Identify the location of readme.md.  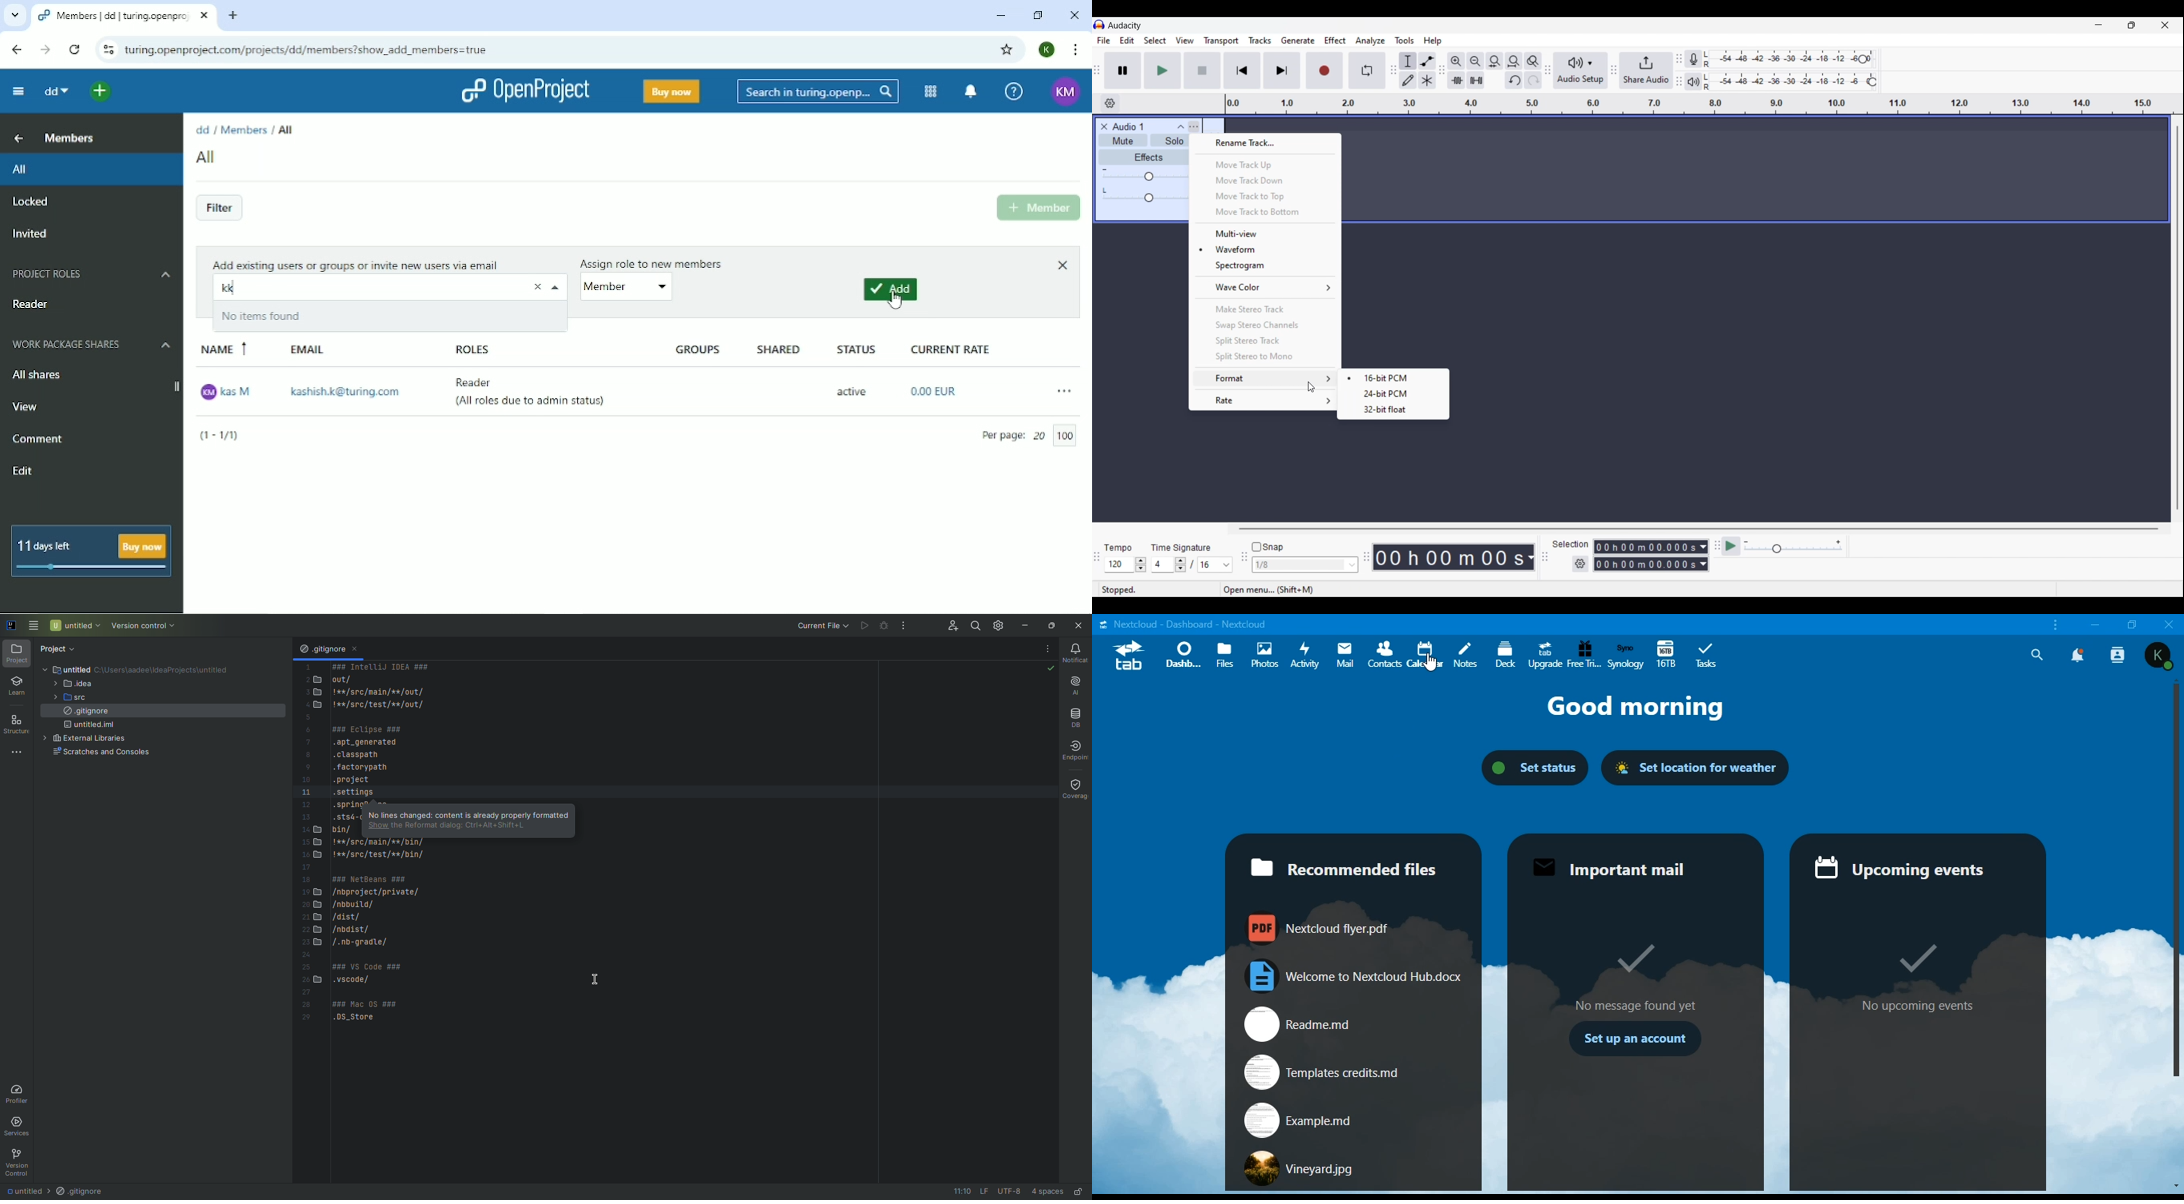
(1337, 1024).